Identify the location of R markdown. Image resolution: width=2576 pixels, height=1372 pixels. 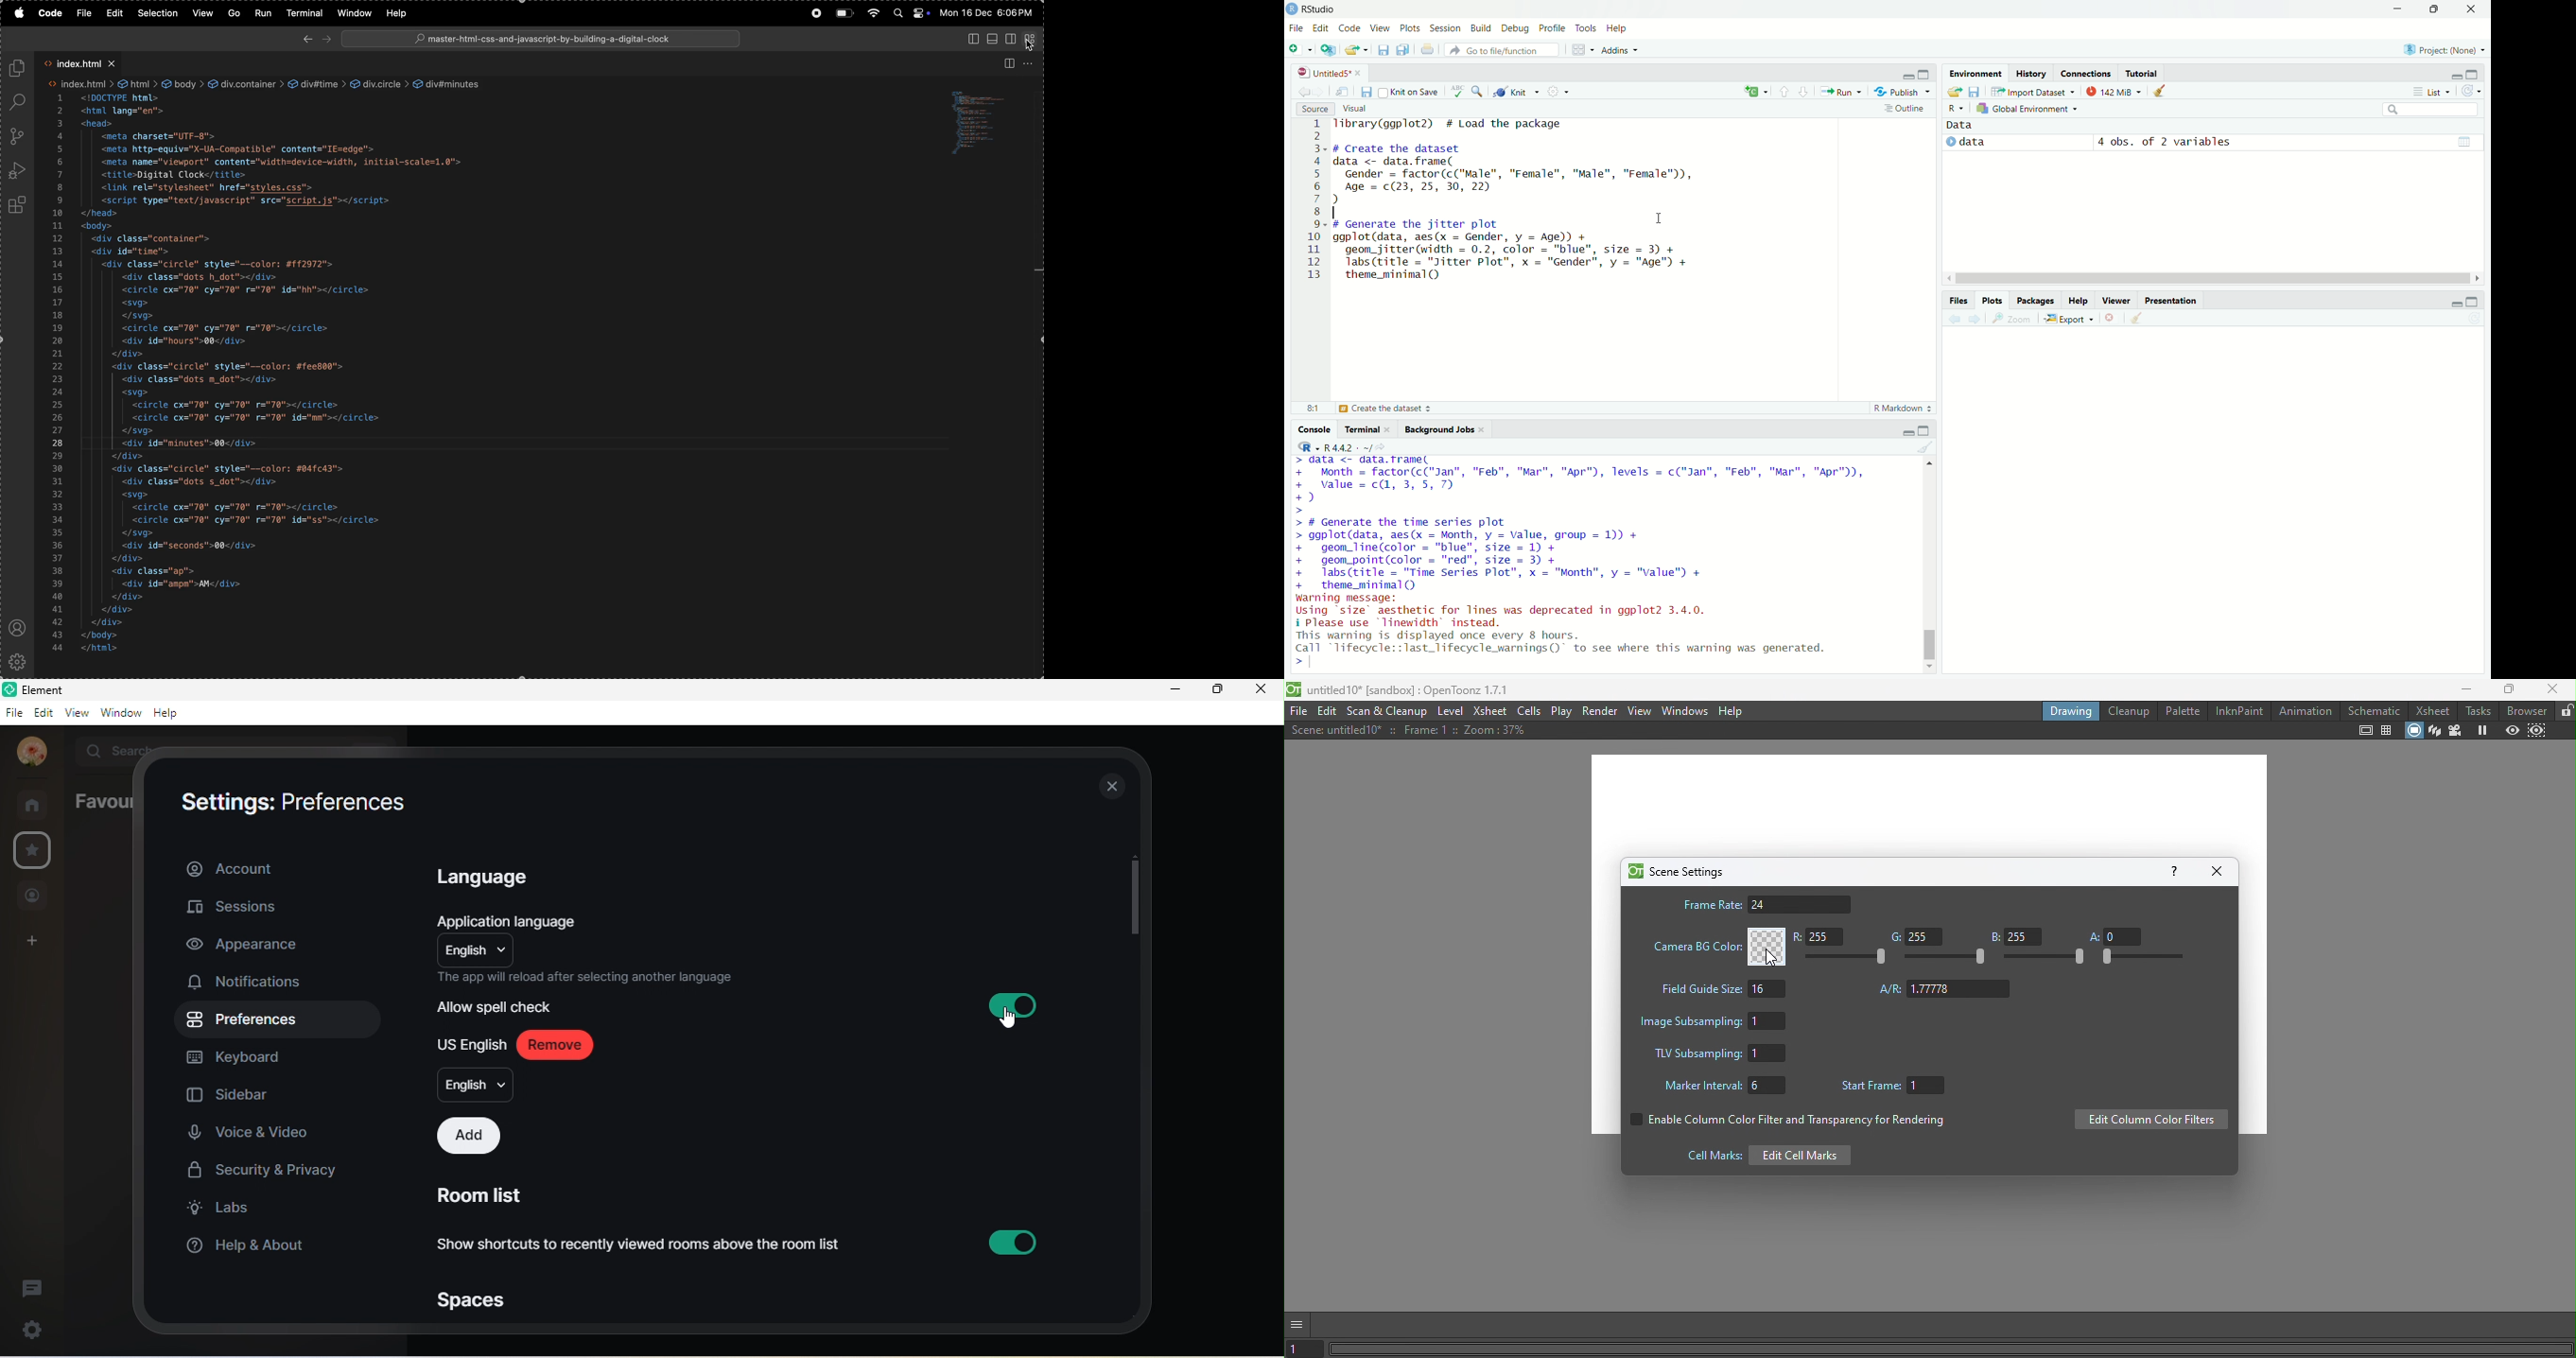
(1903, 407).